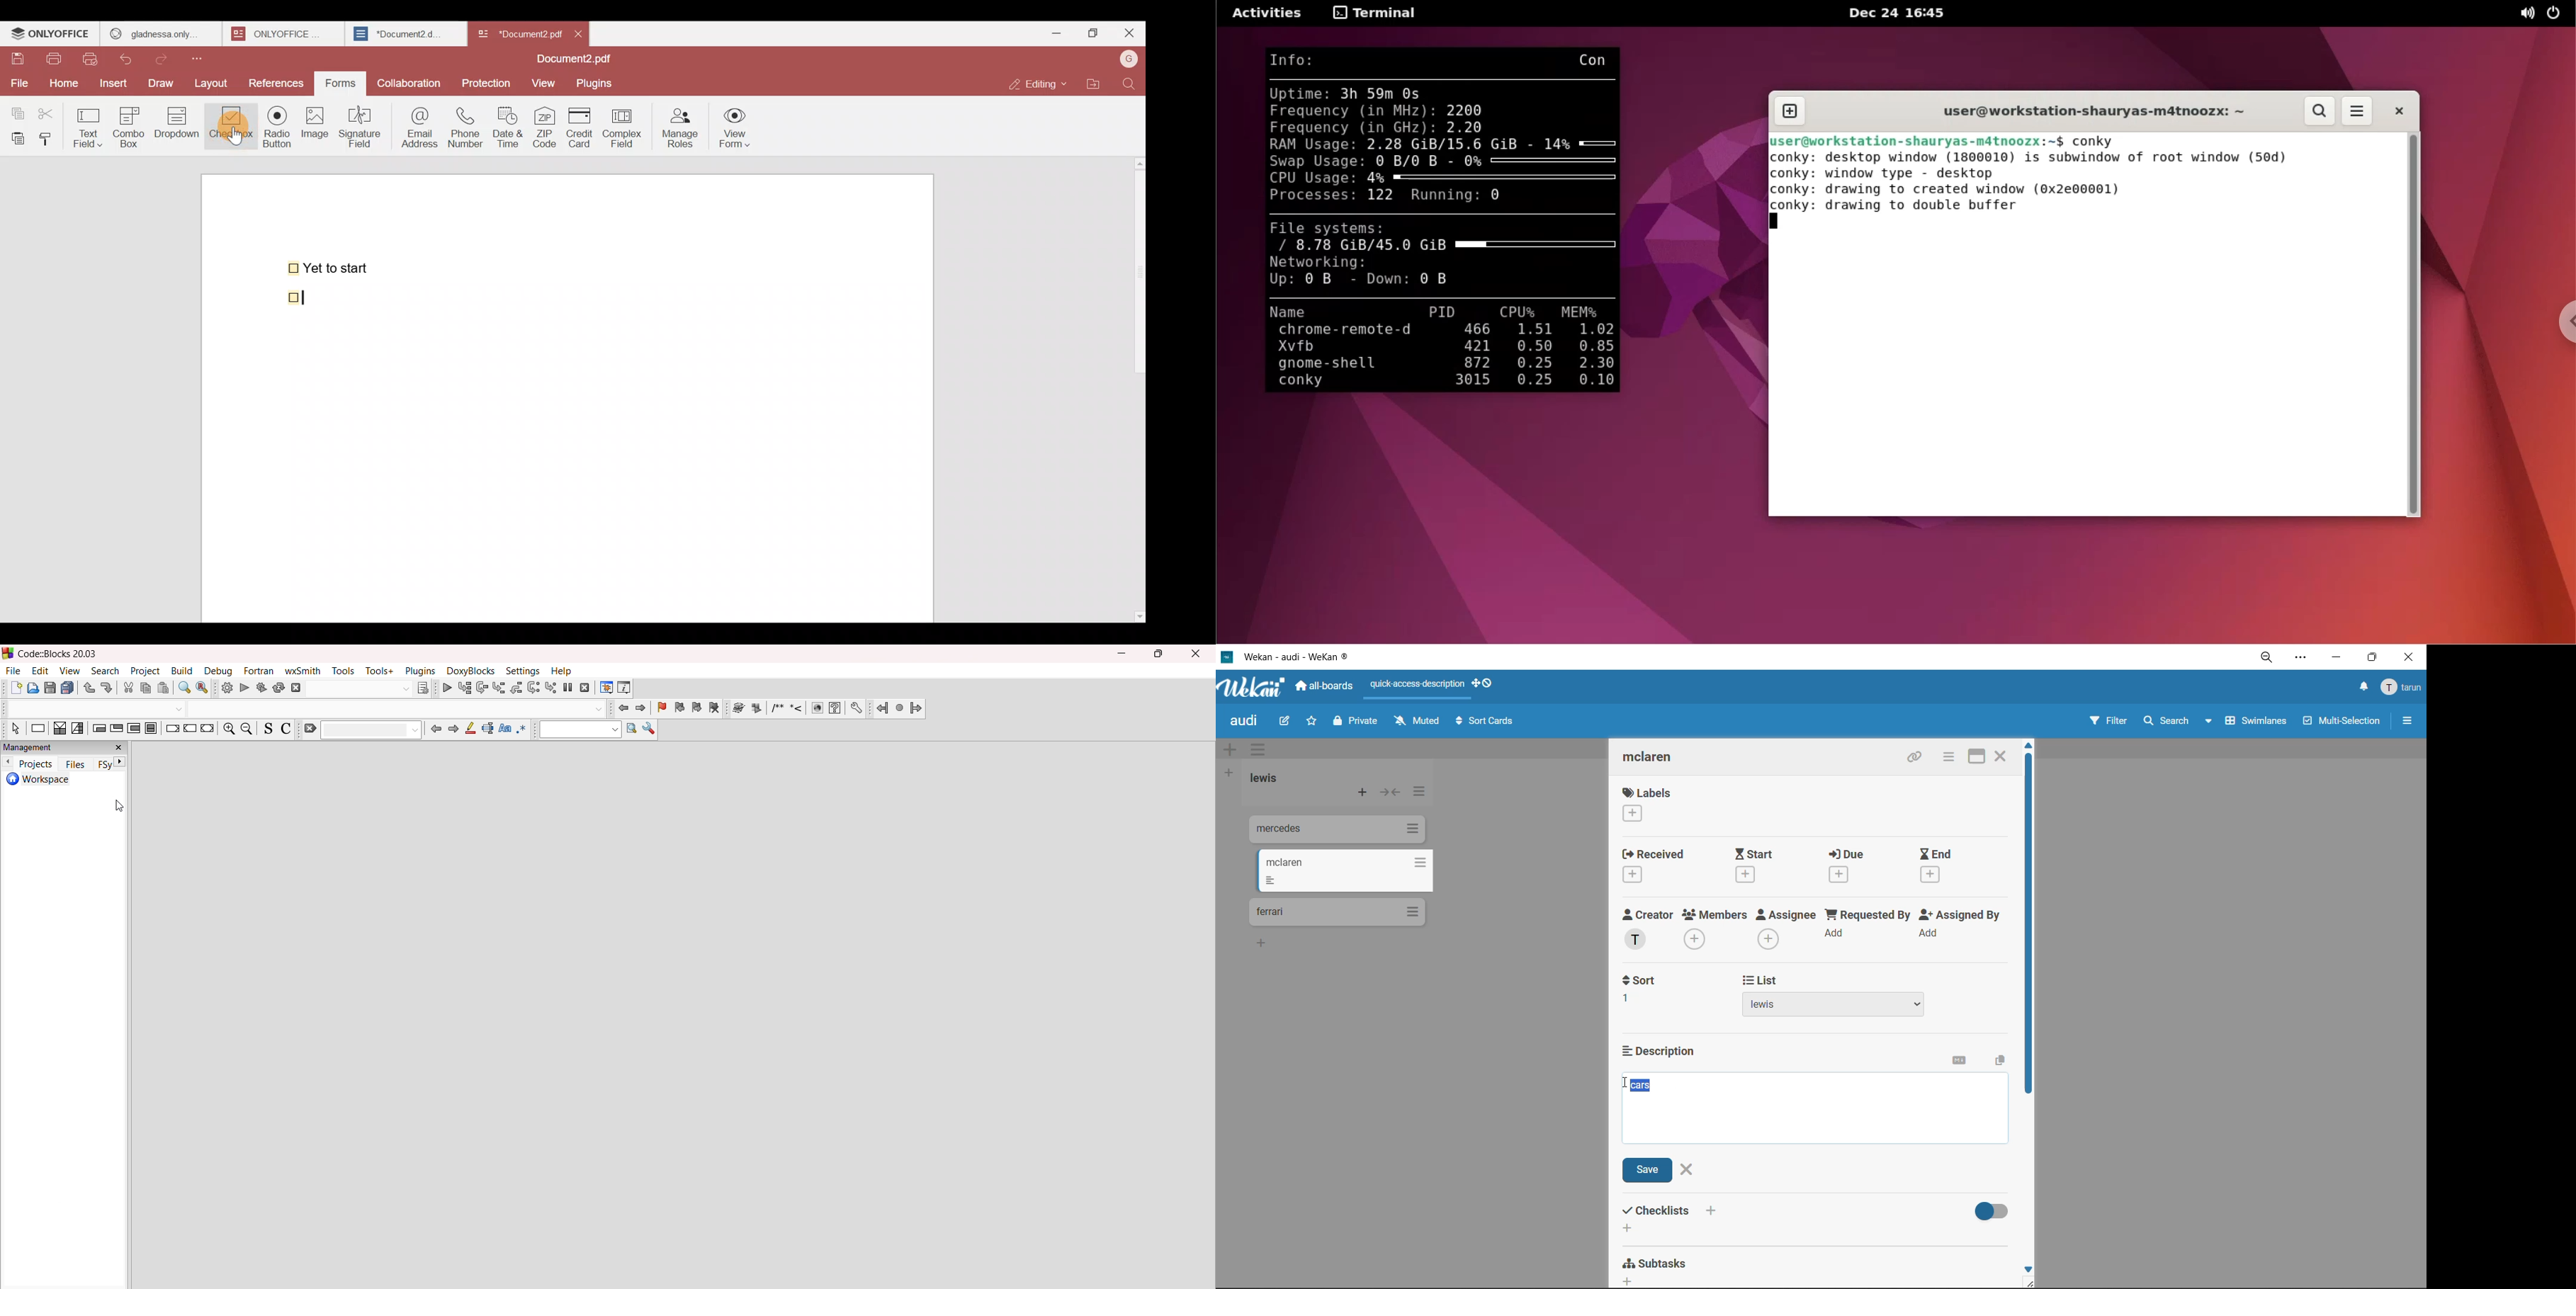  I want to click on next bookmark, so click(699, 709).